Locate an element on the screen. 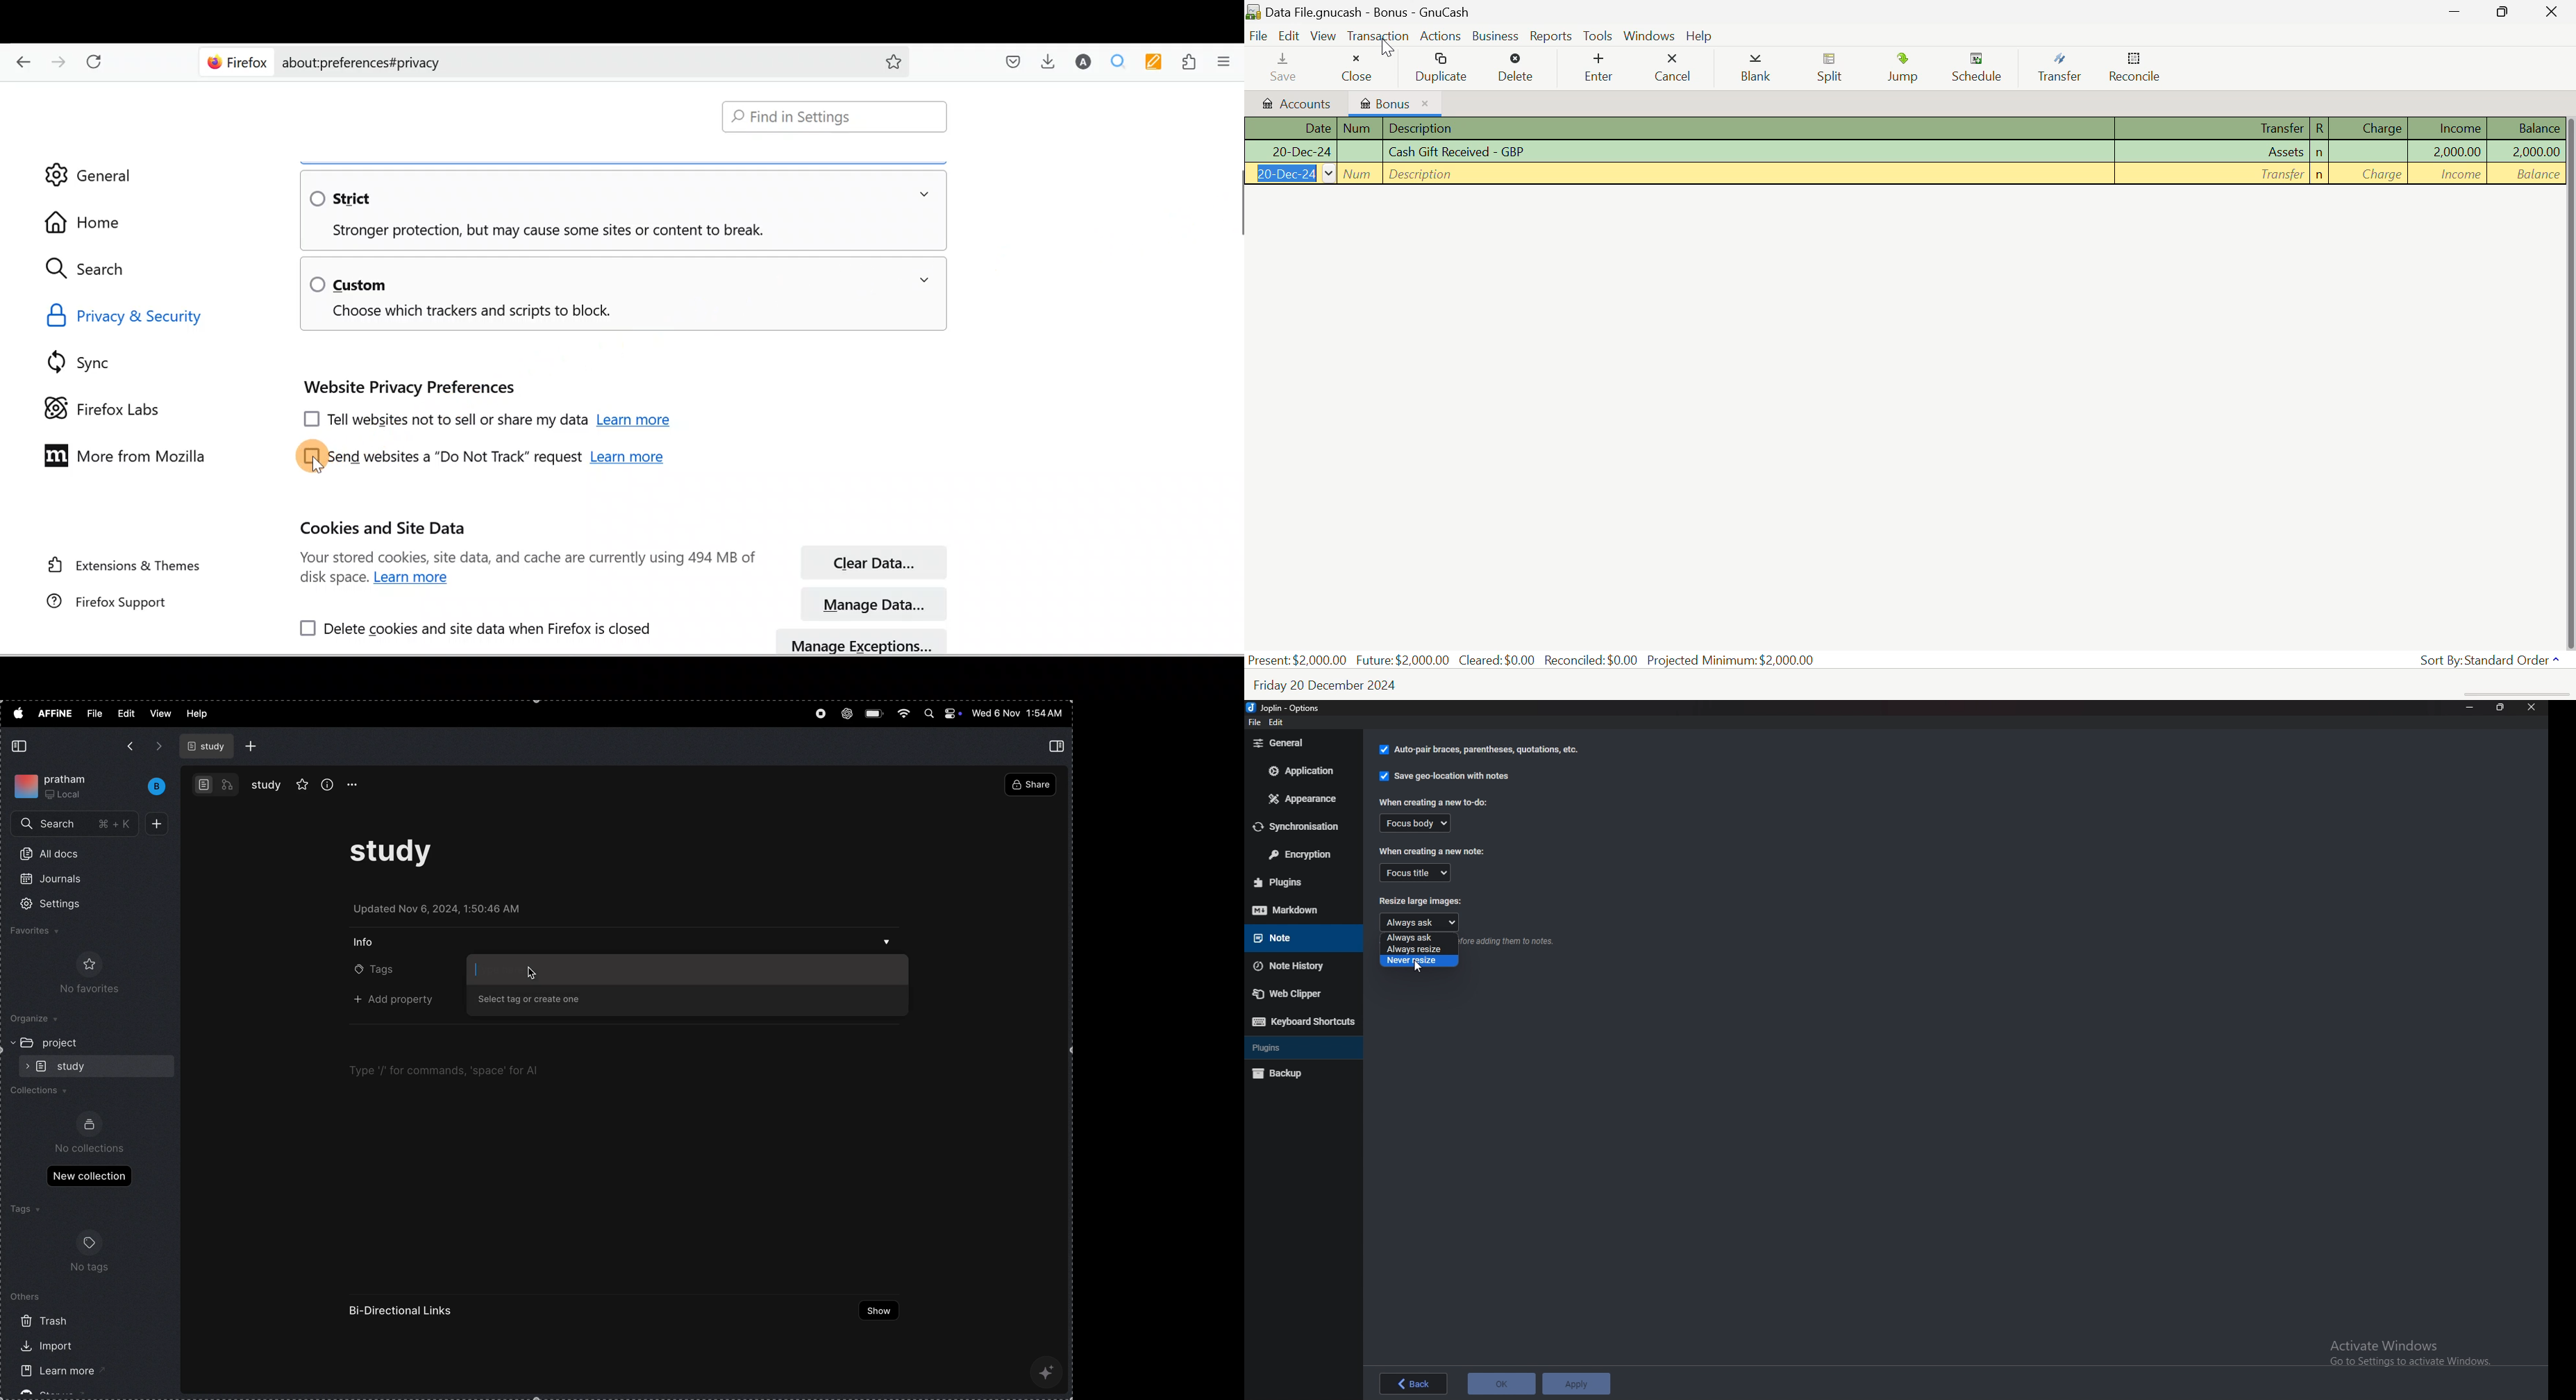  Balance is located at coordinates (2525, 128).